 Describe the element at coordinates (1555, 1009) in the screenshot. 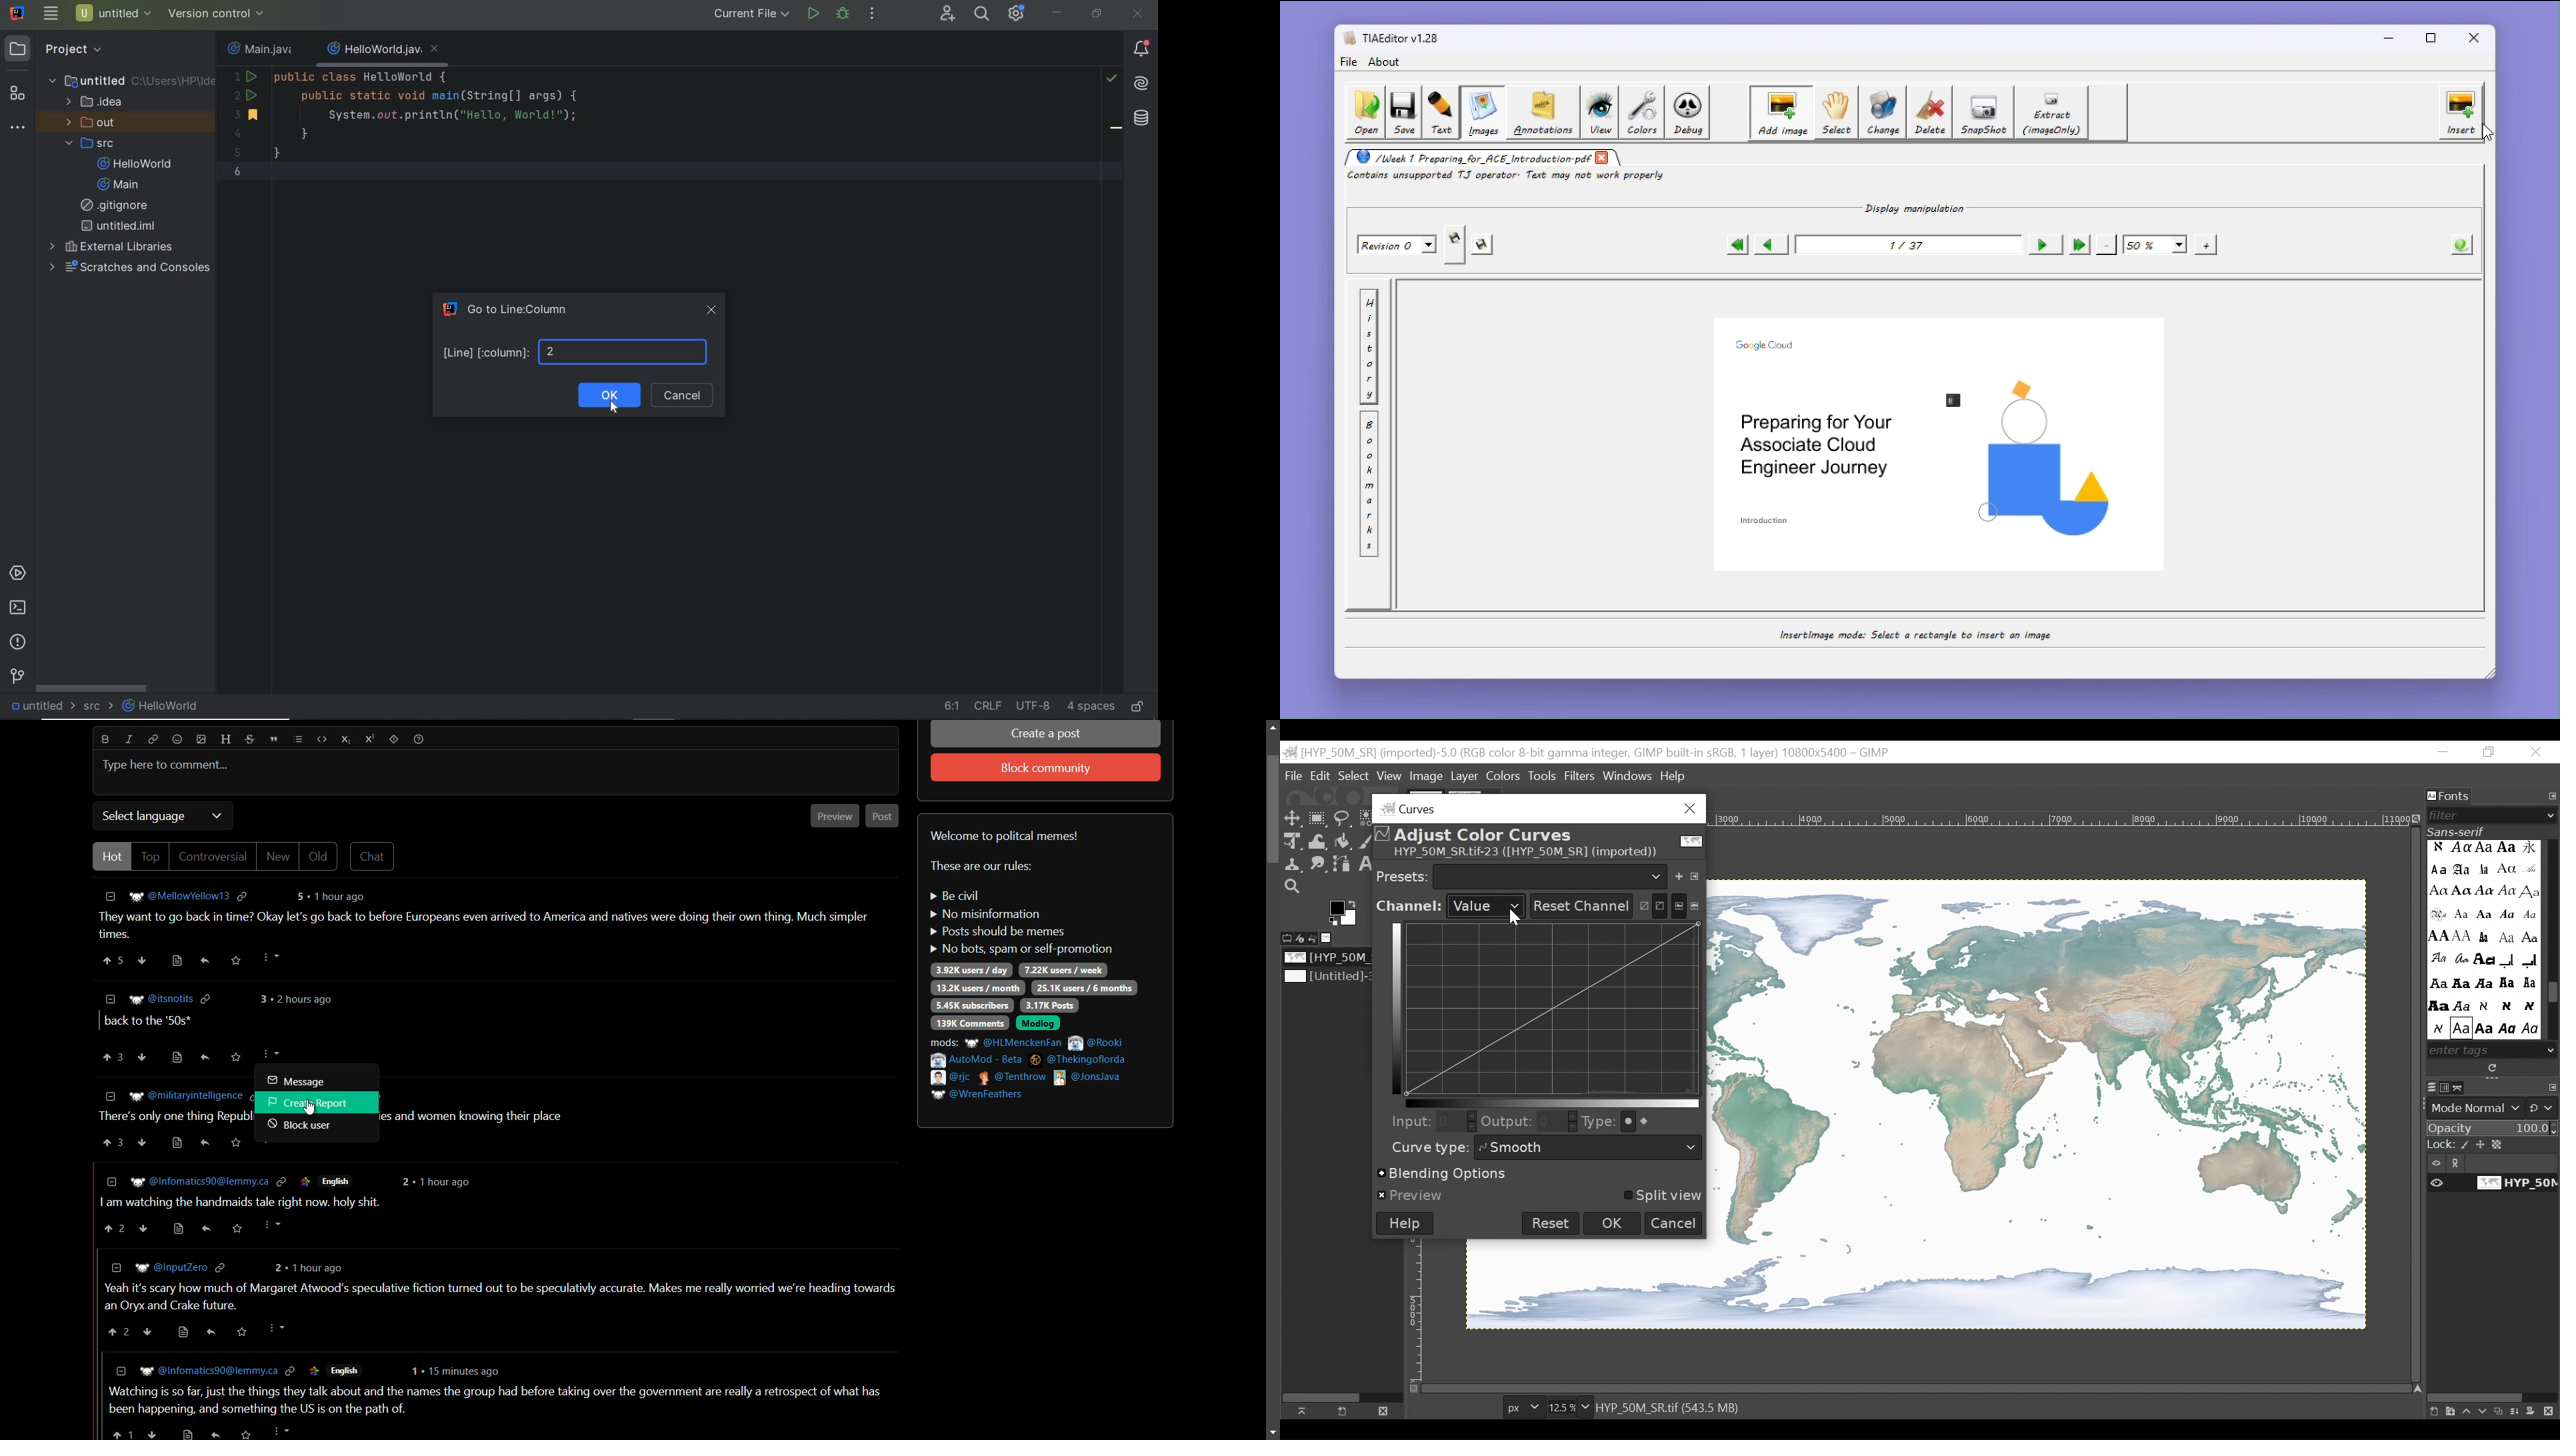

I see `Histogram Display` at that location.